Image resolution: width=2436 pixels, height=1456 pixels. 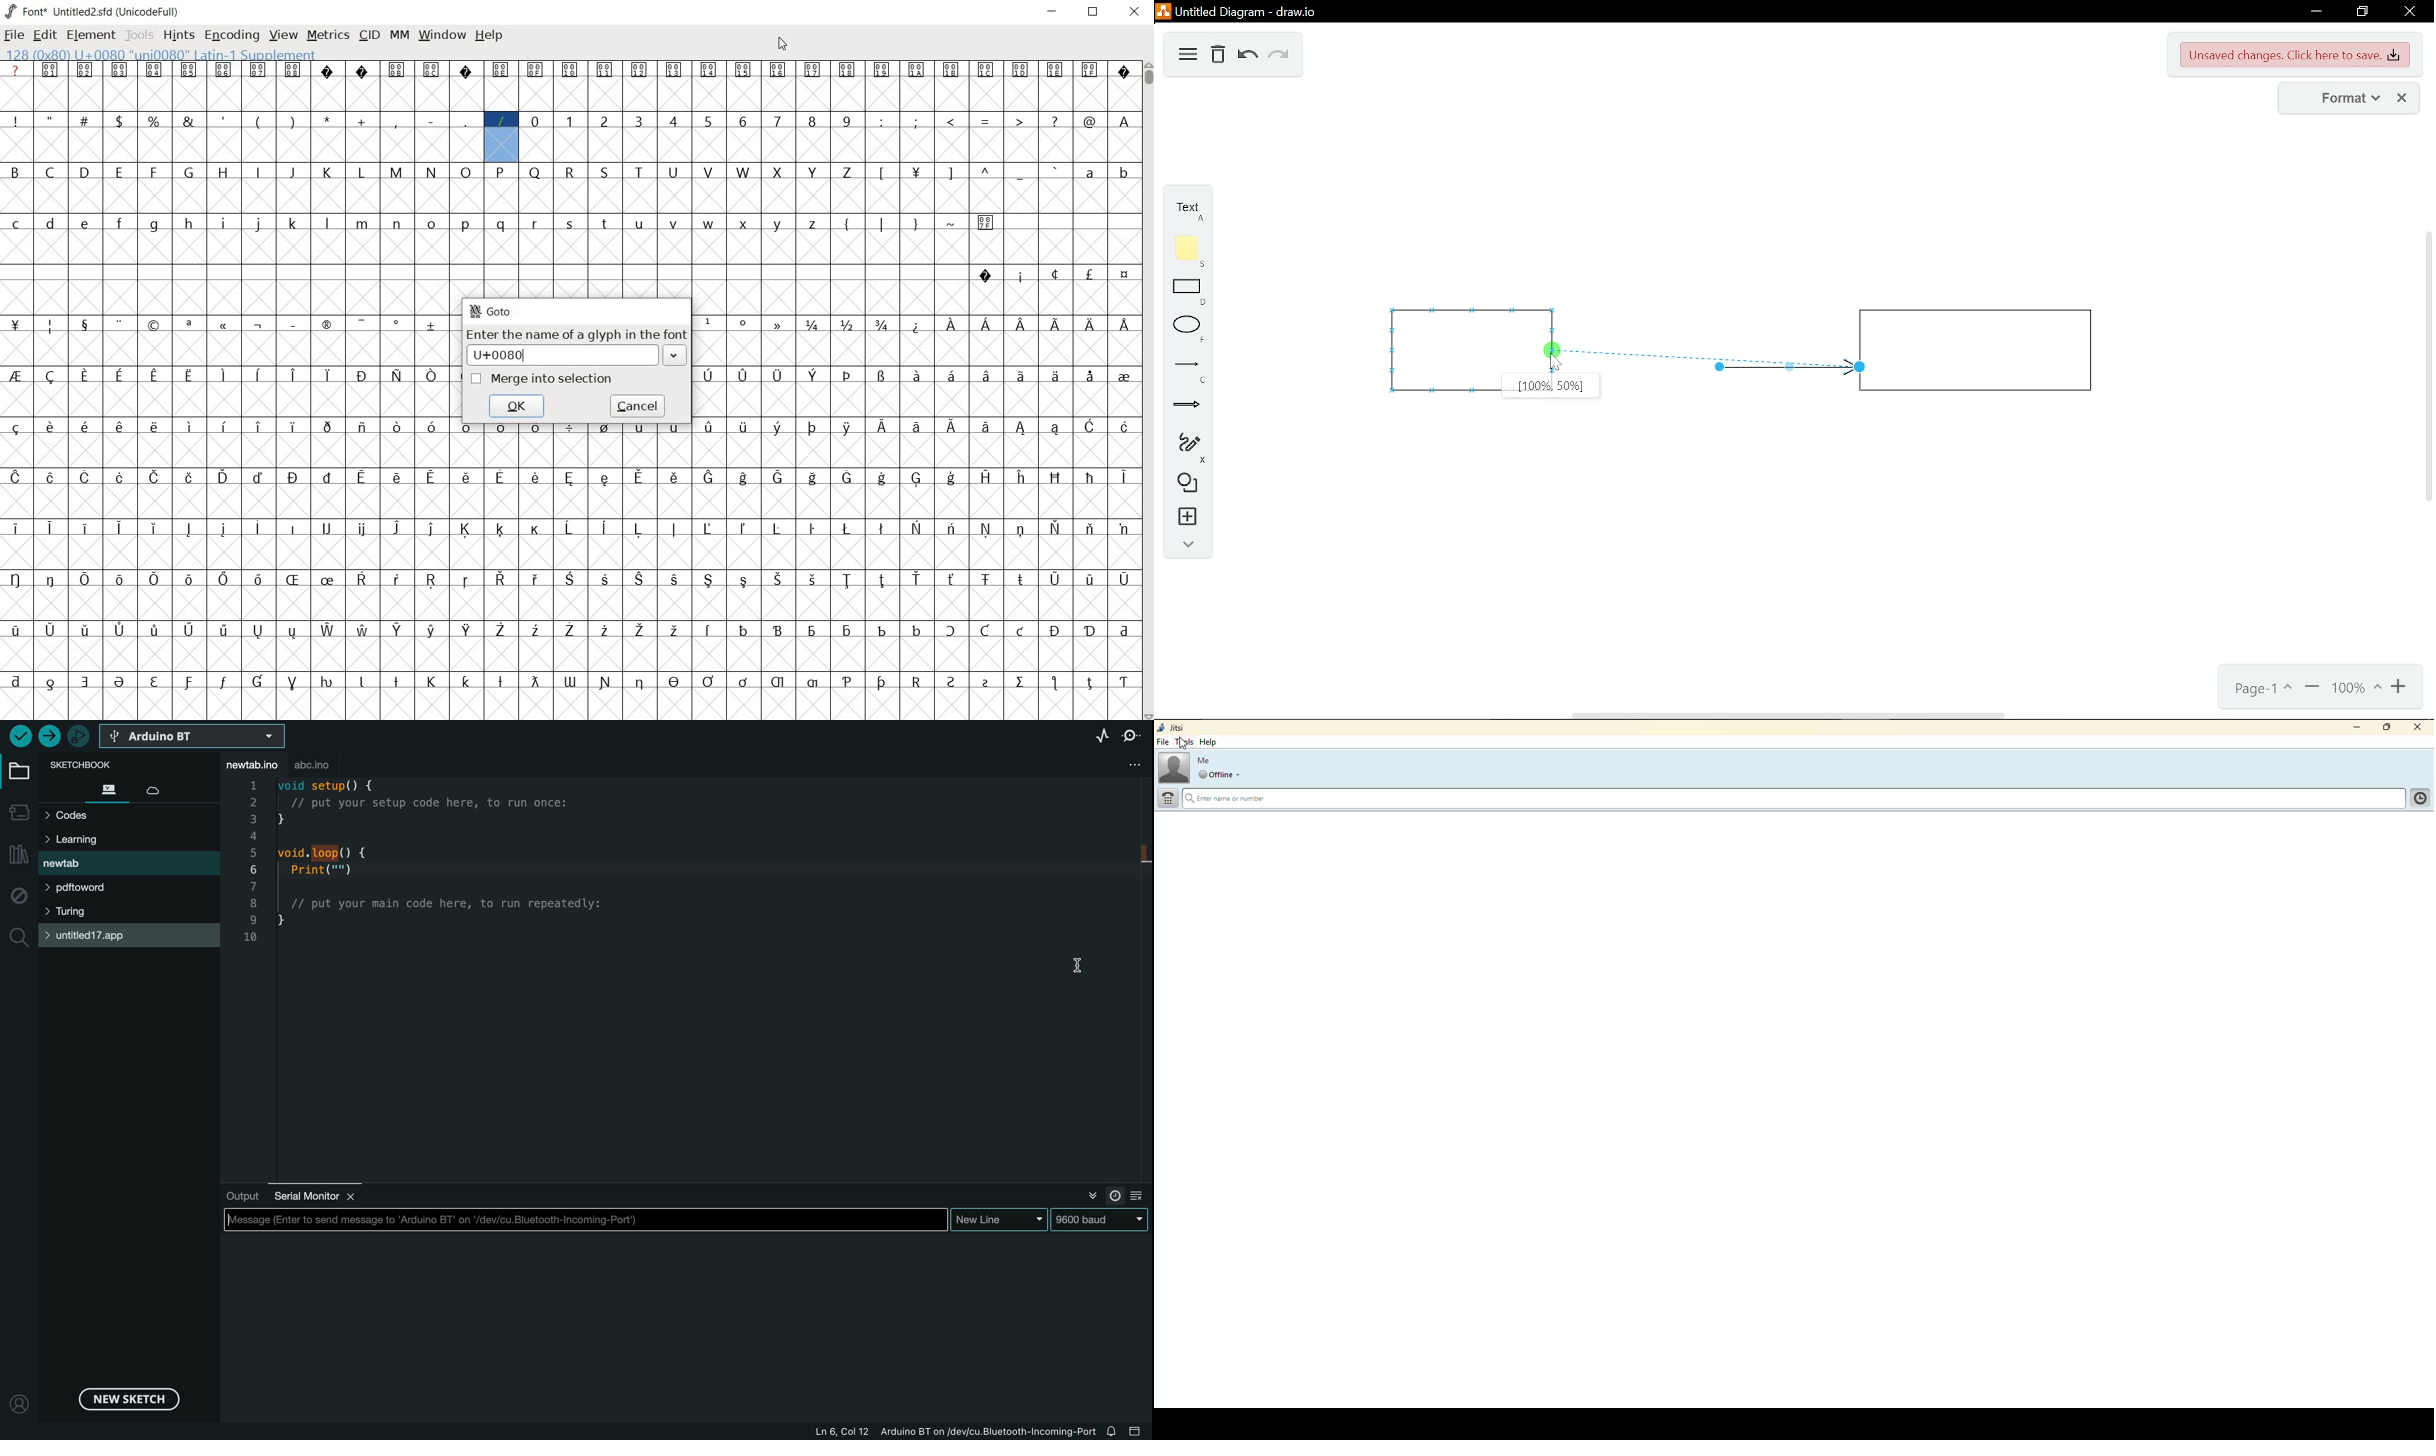 What do you see at coordinates (673, 528) in the screenshot?
I see `glyph` at bounding box center [673, 528].